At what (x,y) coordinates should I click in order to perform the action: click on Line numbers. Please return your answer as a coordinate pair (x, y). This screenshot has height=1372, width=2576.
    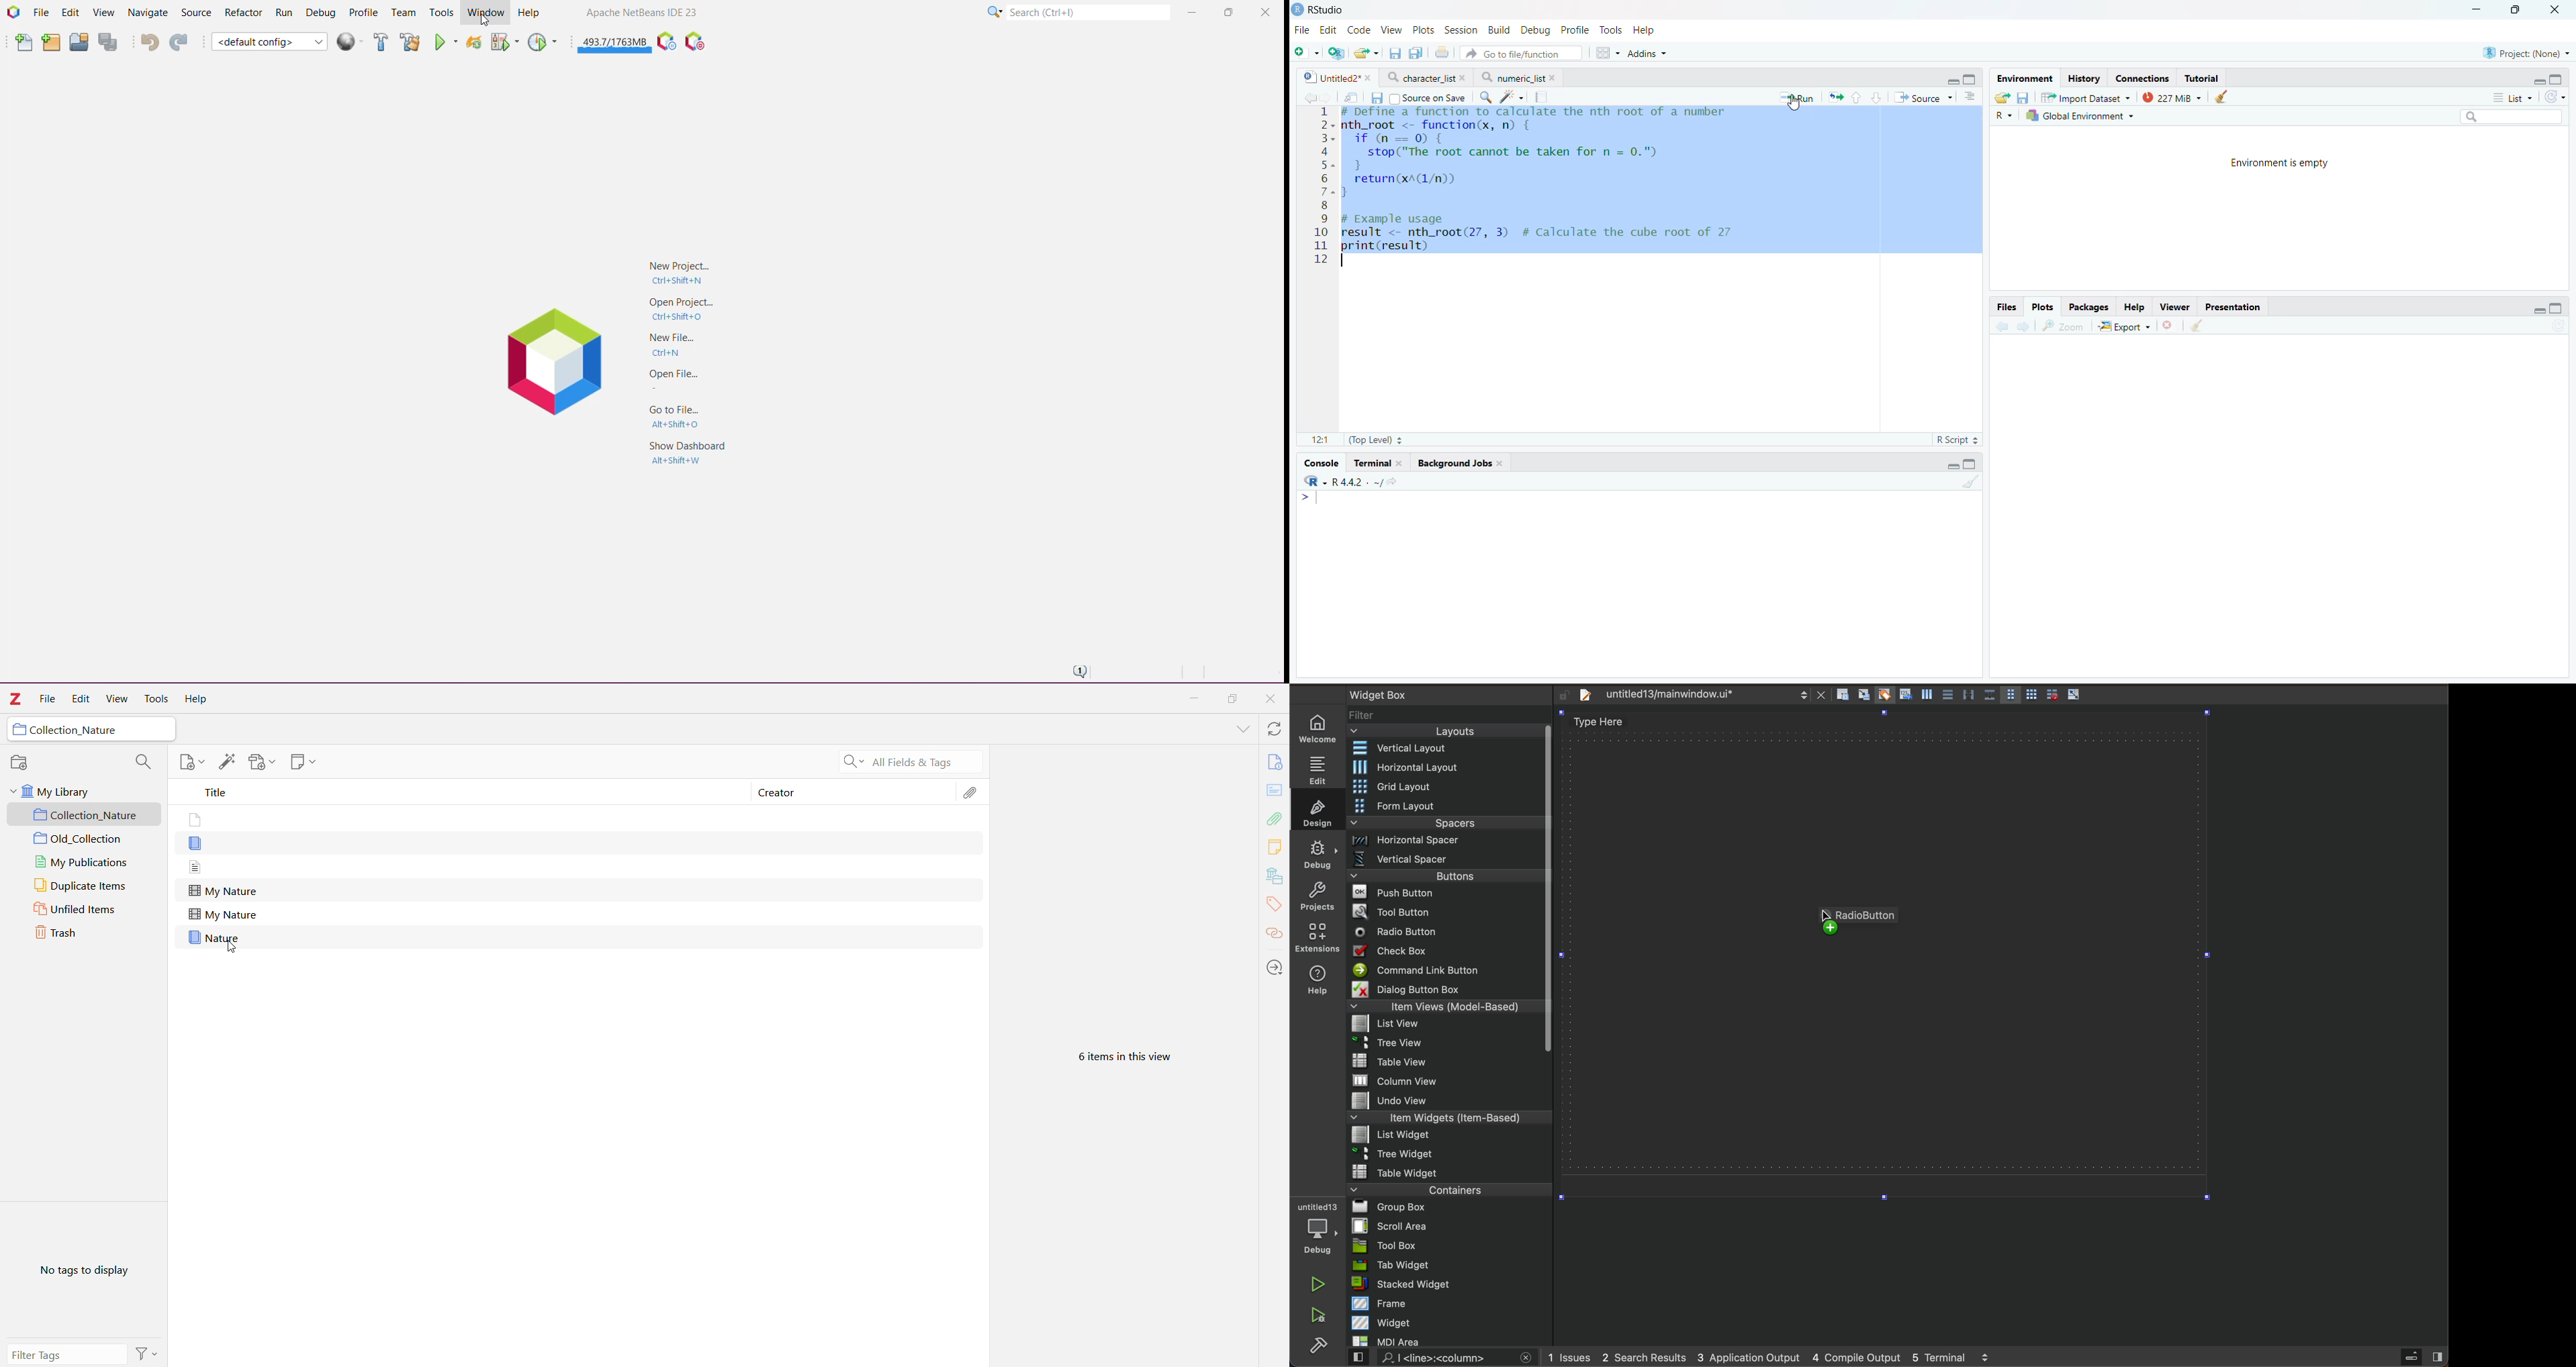
    Looking at the image, I should click on (1324, 184).